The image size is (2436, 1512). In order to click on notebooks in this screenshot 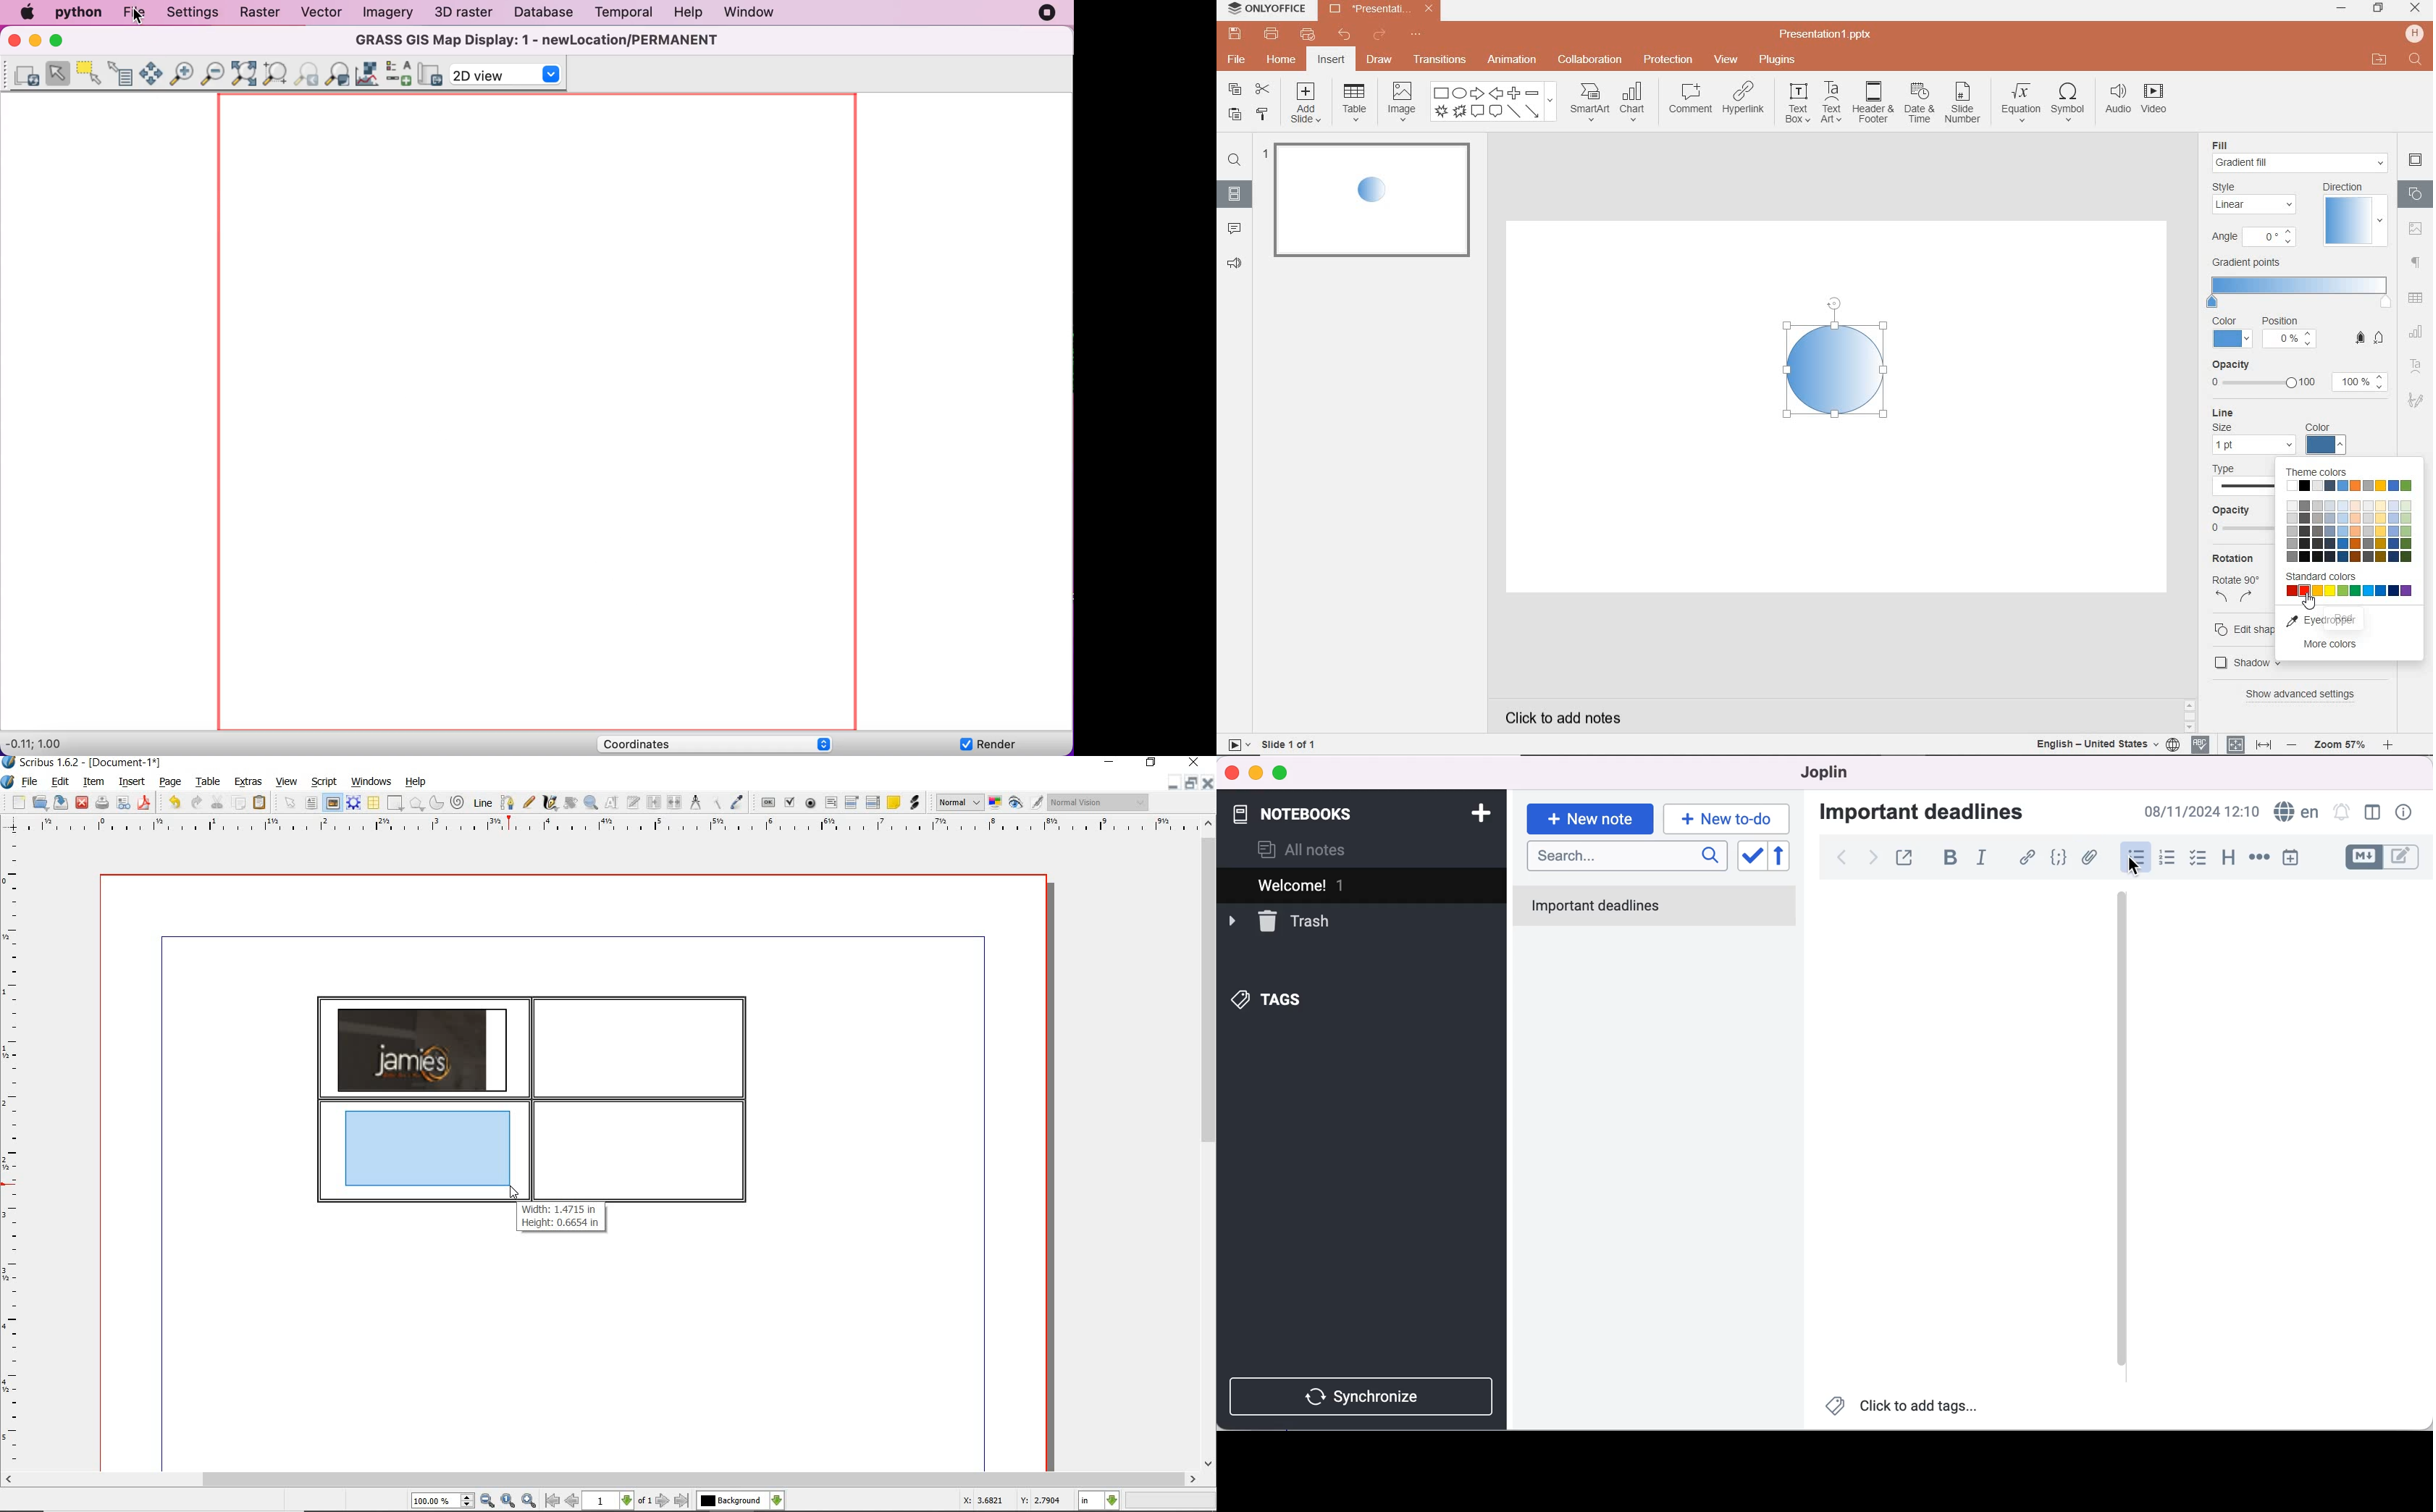, I will do `click(1309, 811)`.